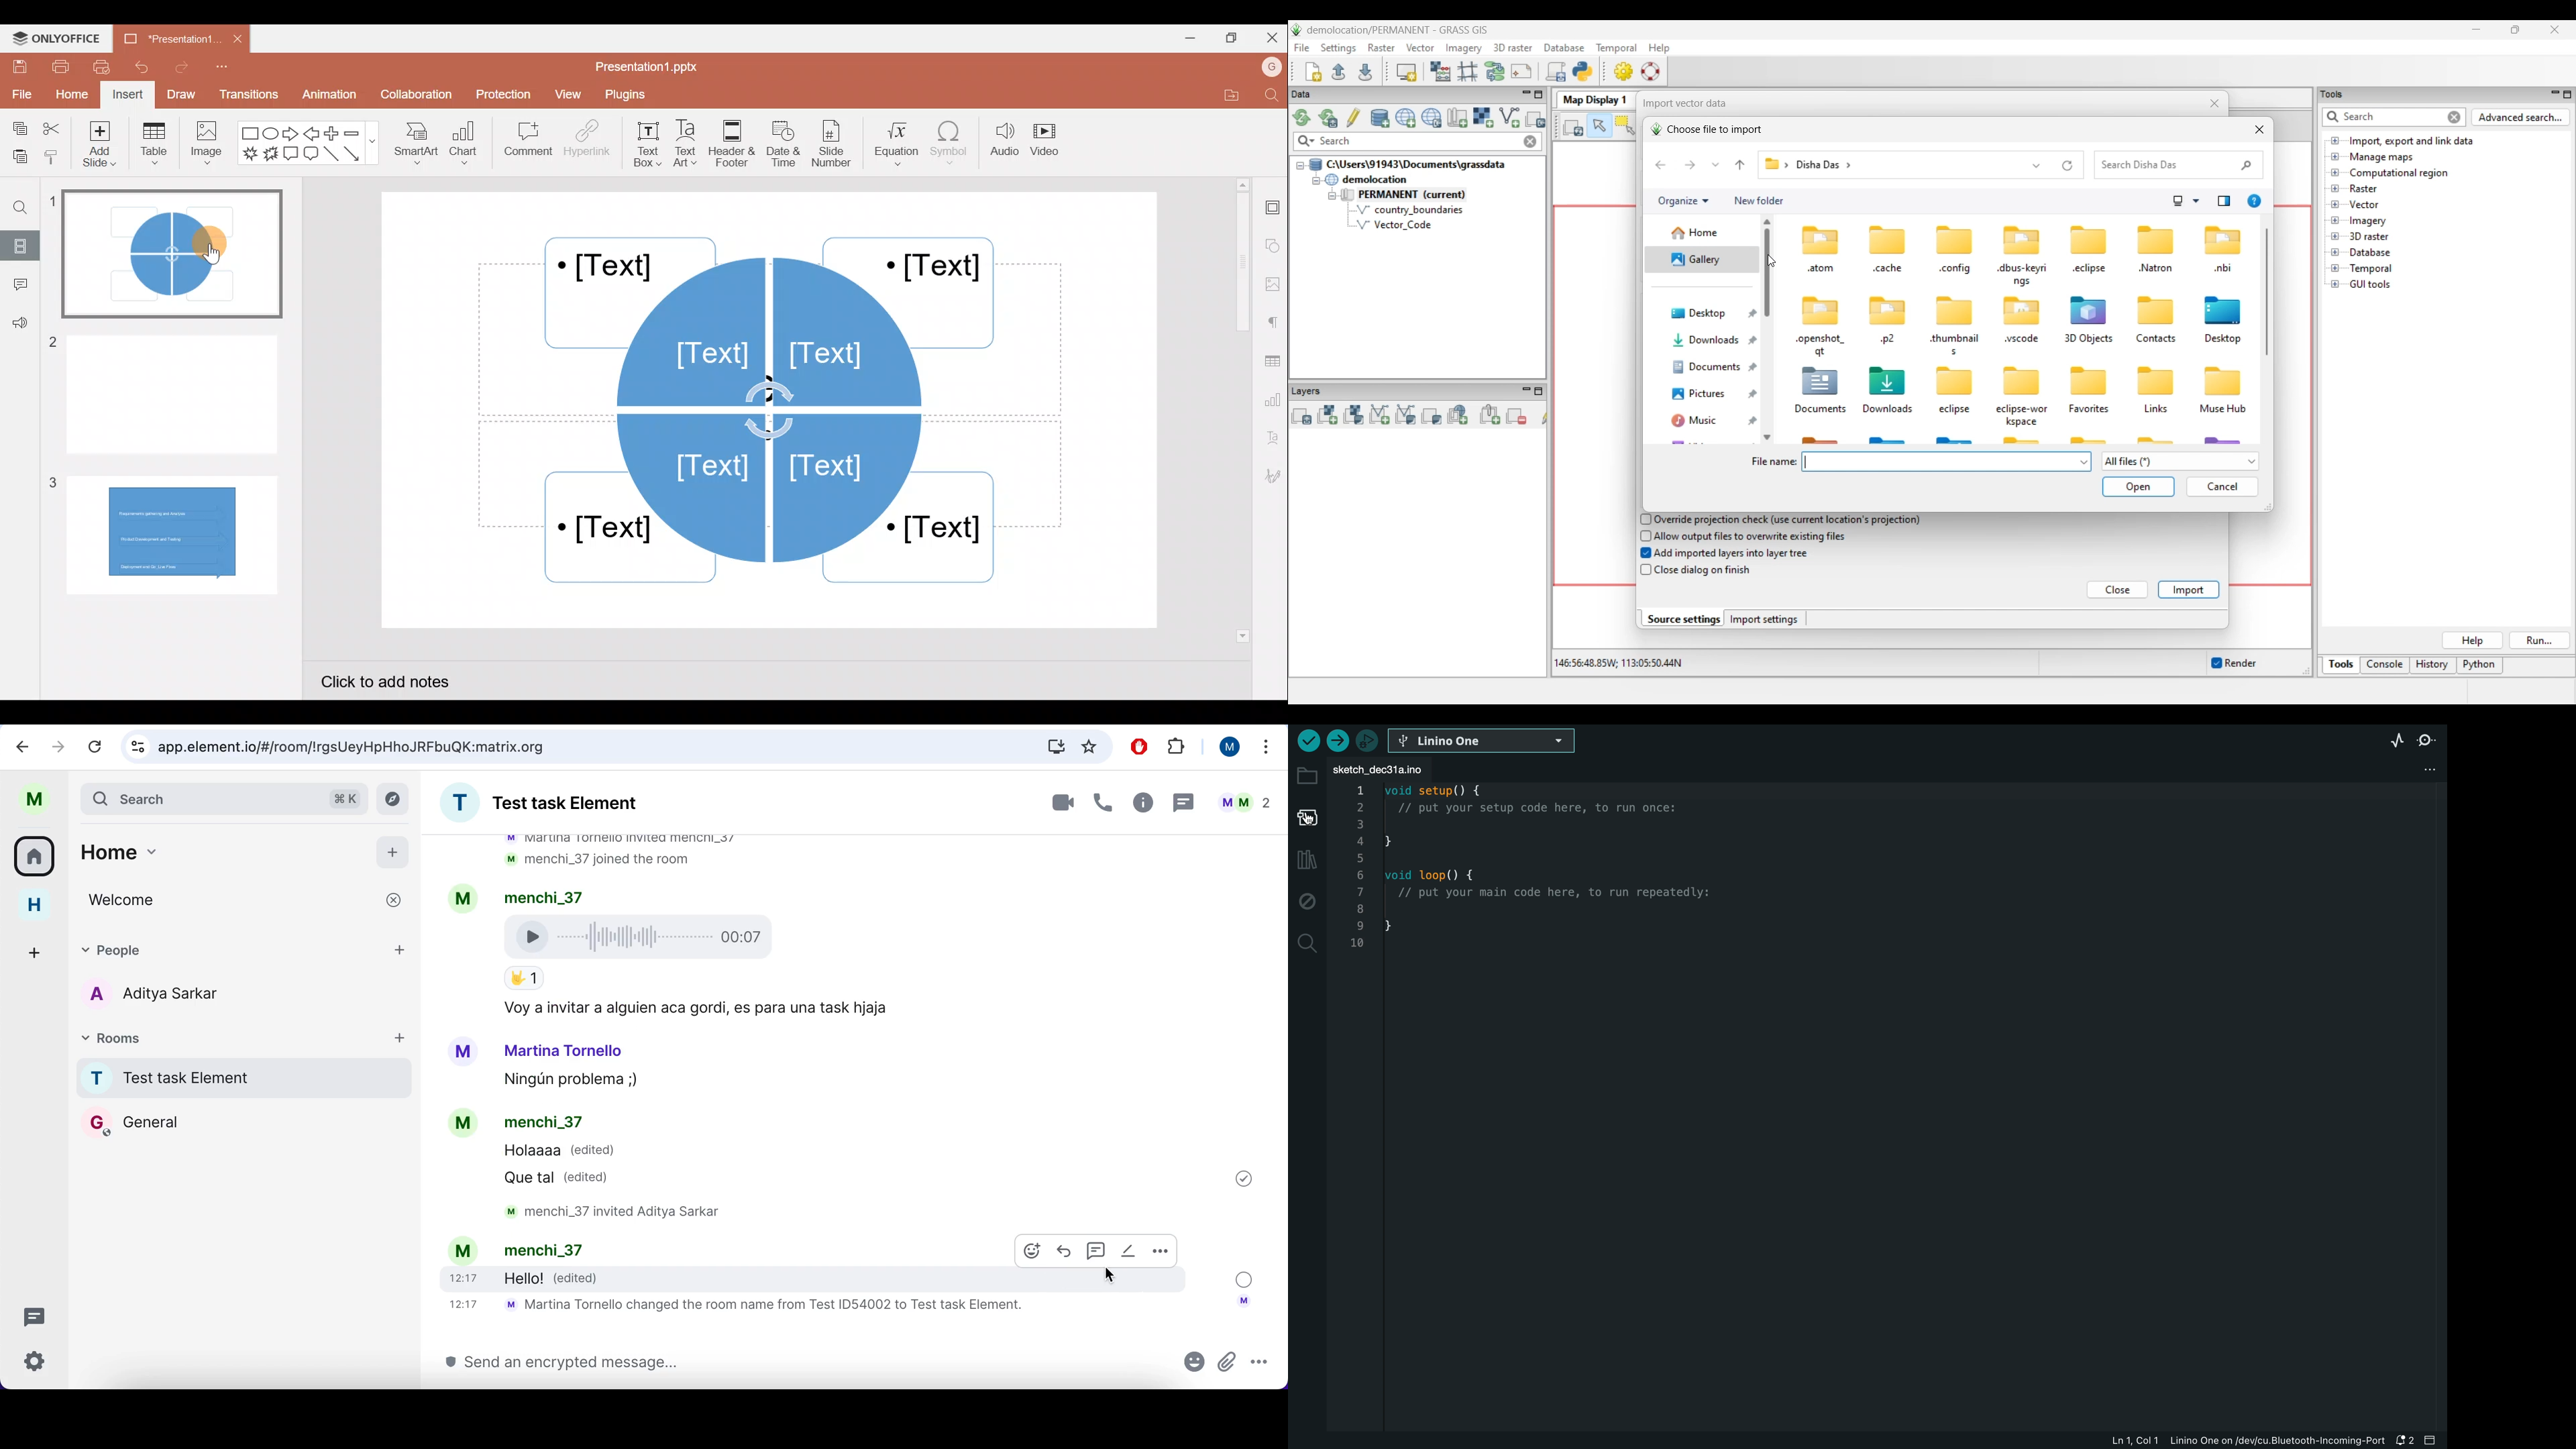 The width and height of the screenshot is (2576, 1456). I want to click on room chat, so click(559, 806).